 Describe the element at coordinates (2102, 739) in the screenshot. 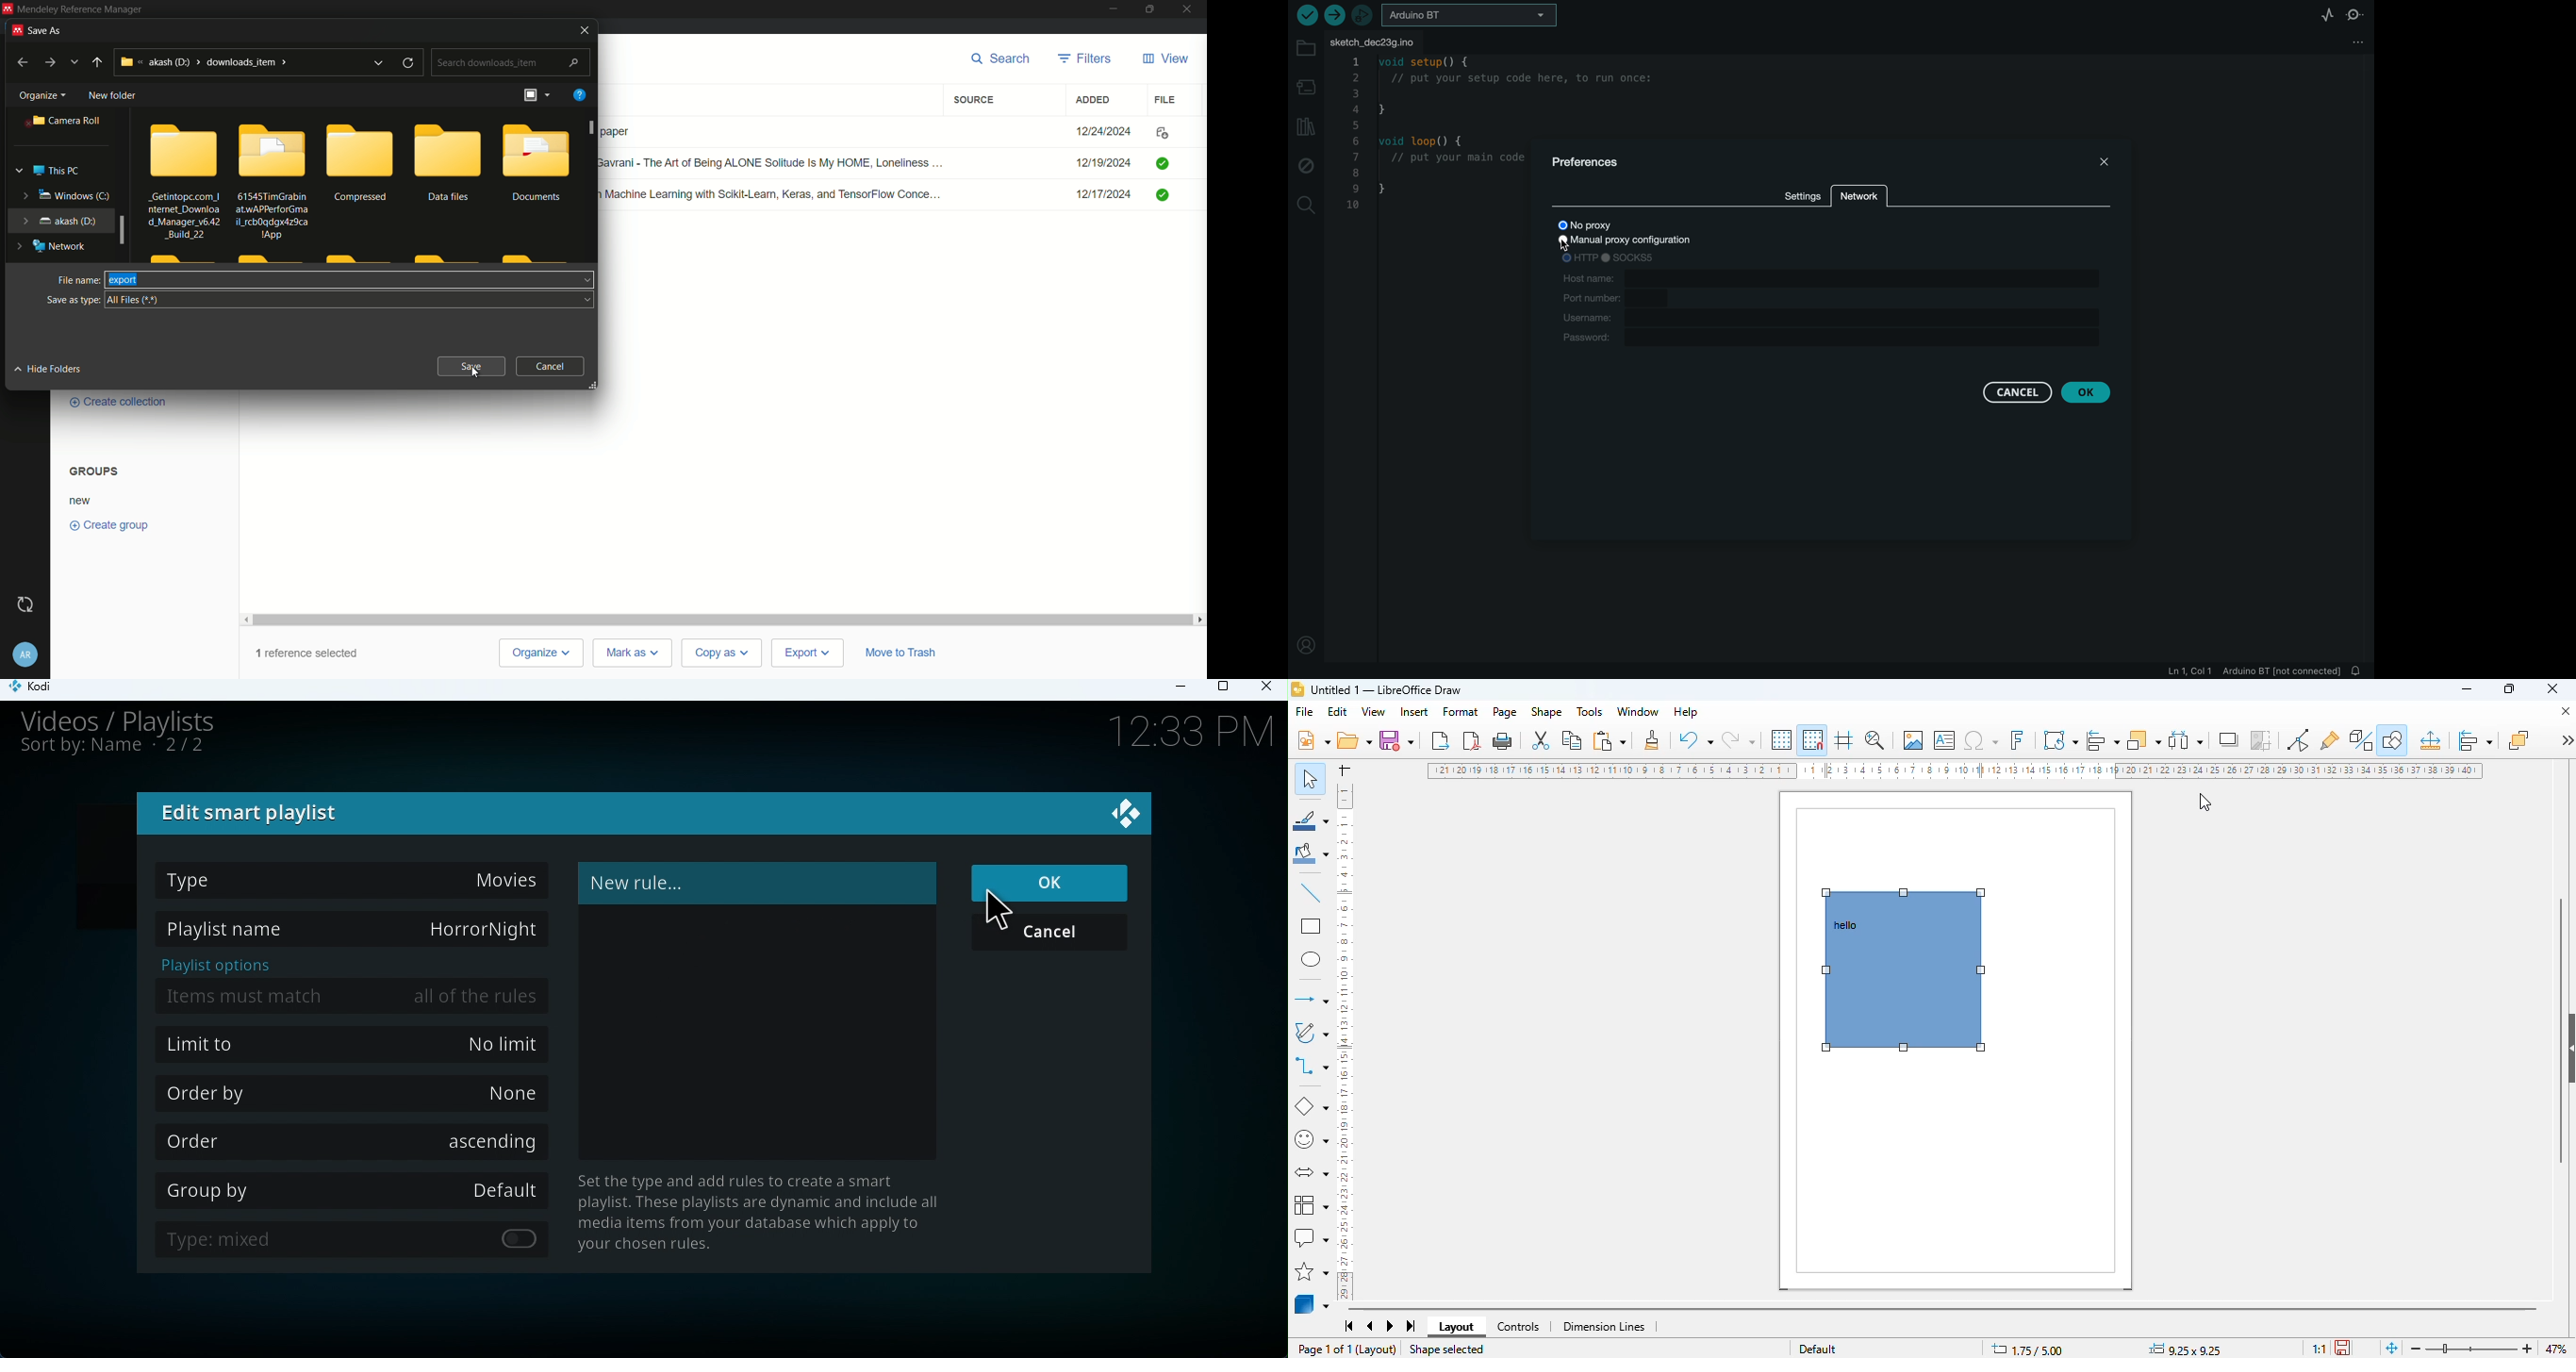

I see `align objects` at that location.